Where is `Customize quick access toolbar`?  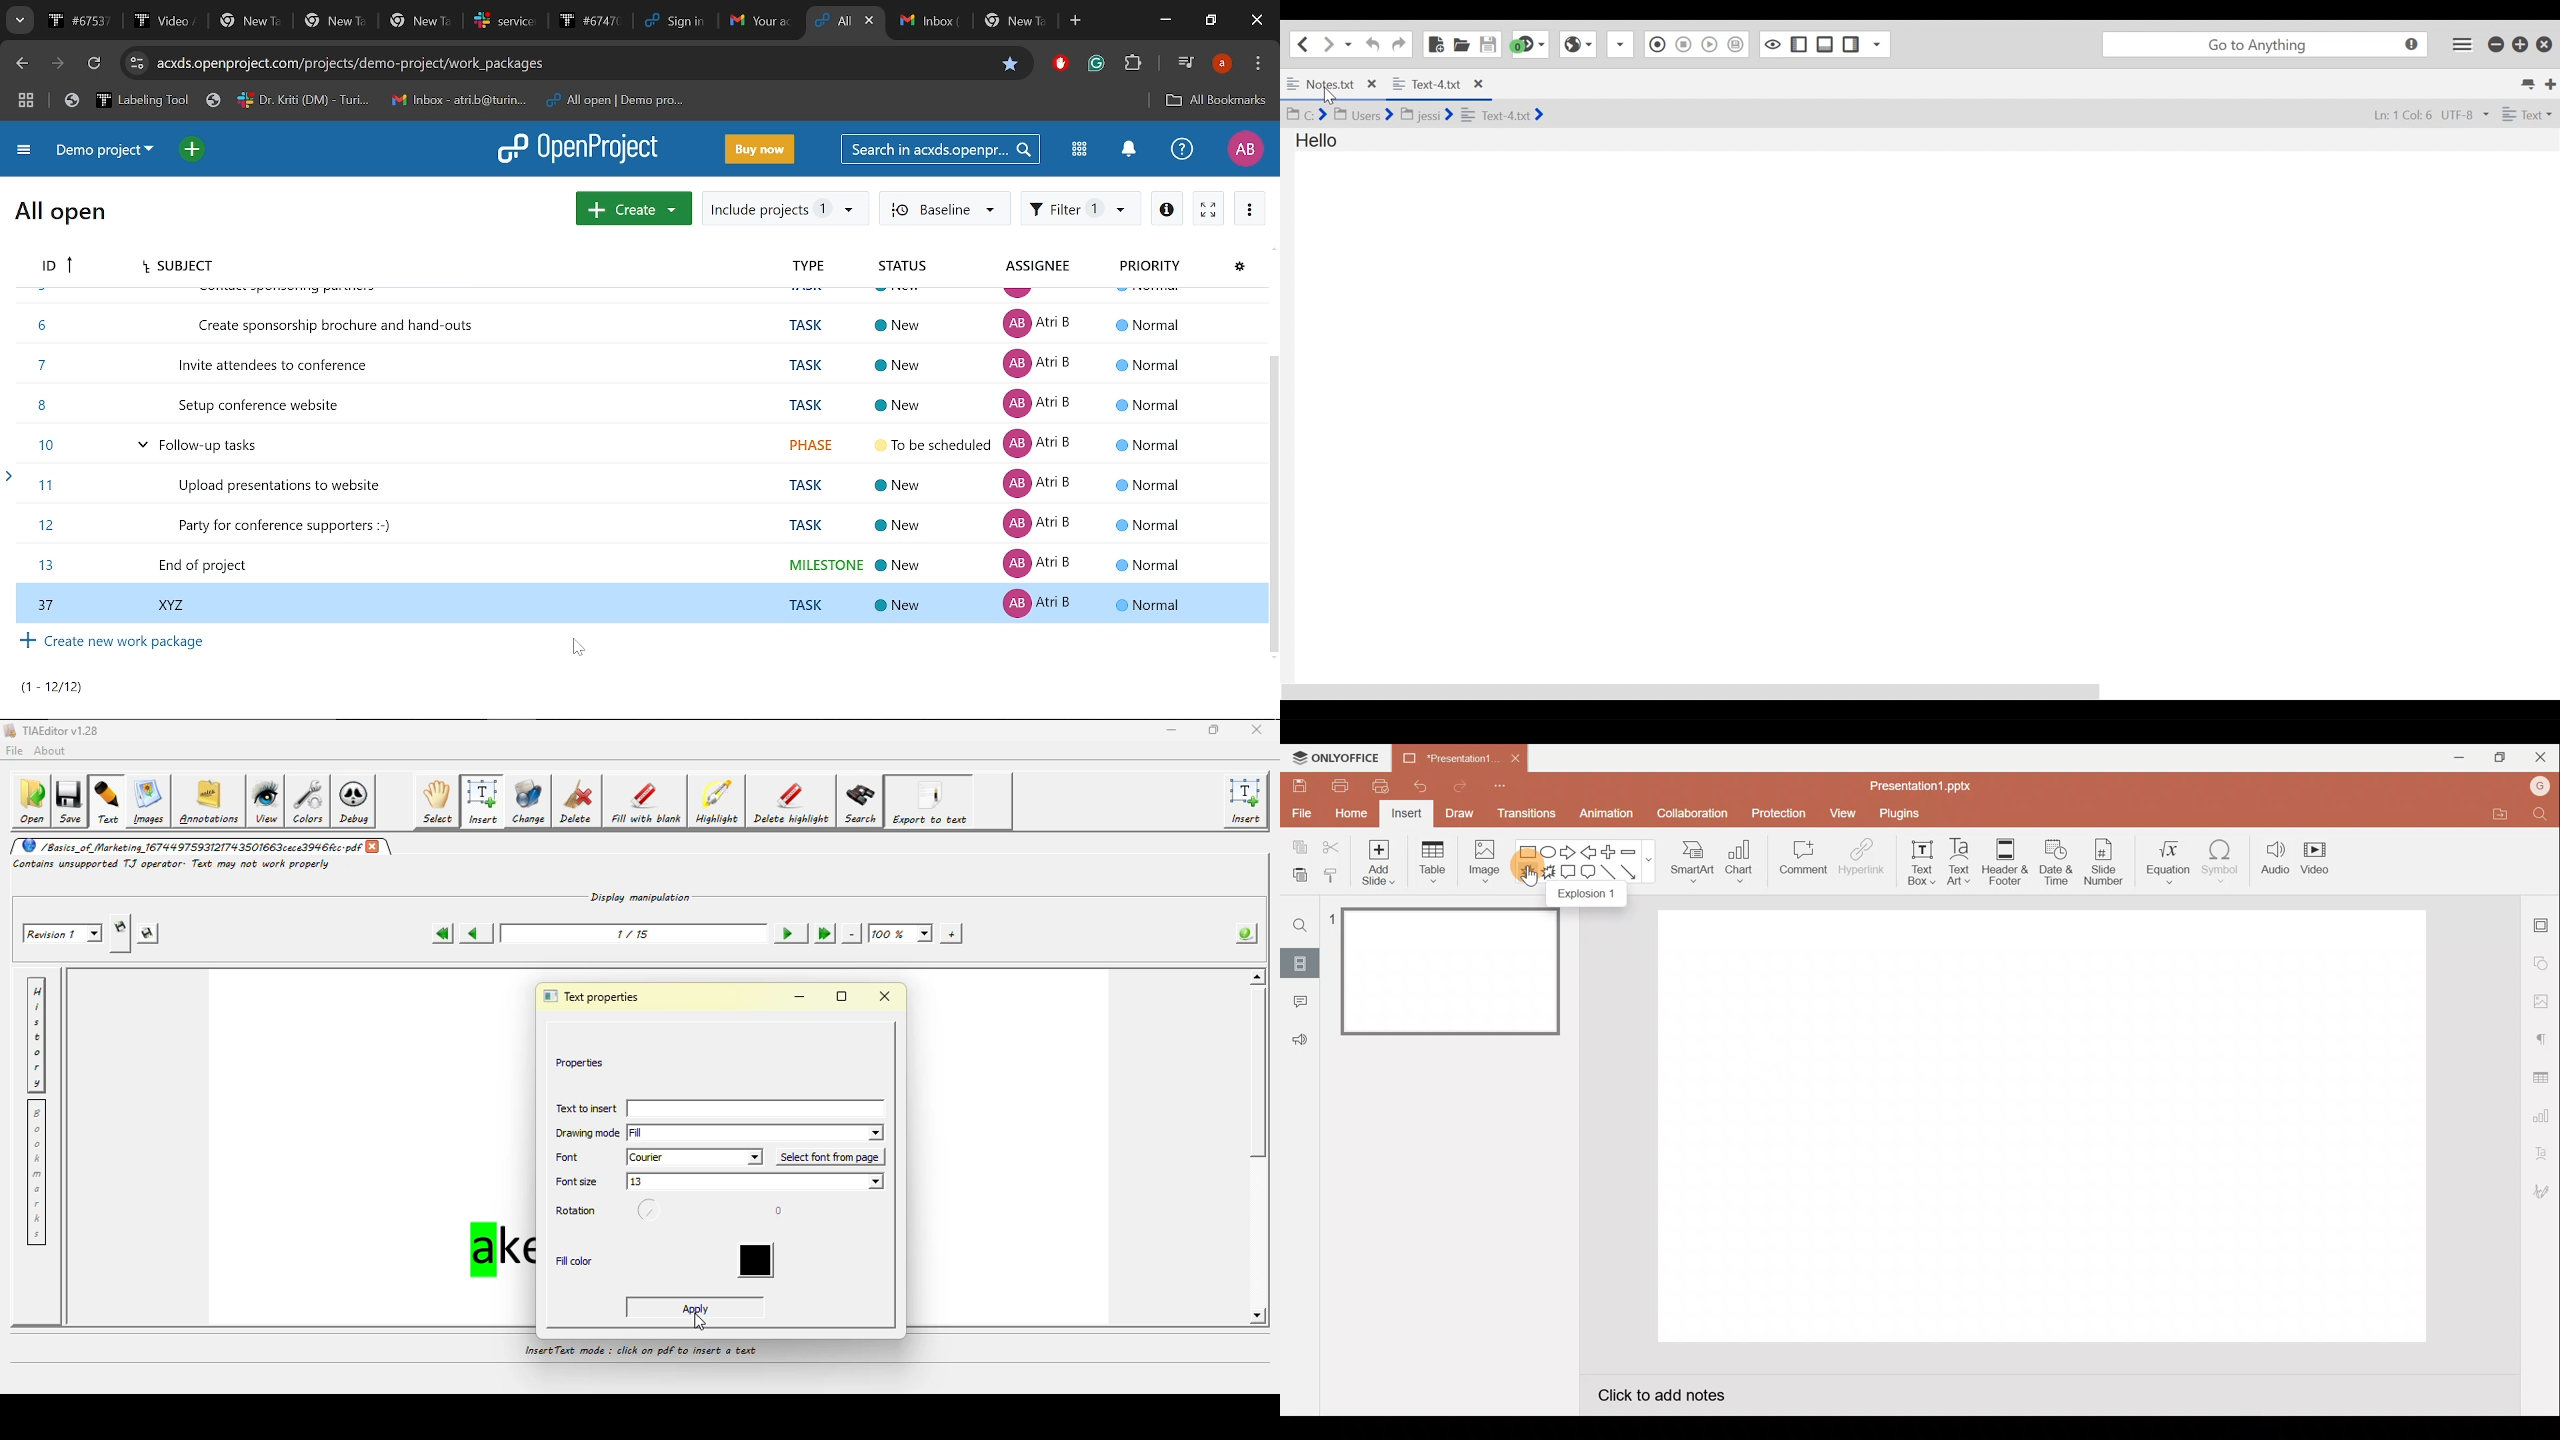 Customize quick access toolbar is located at coordinates (1503, 787).